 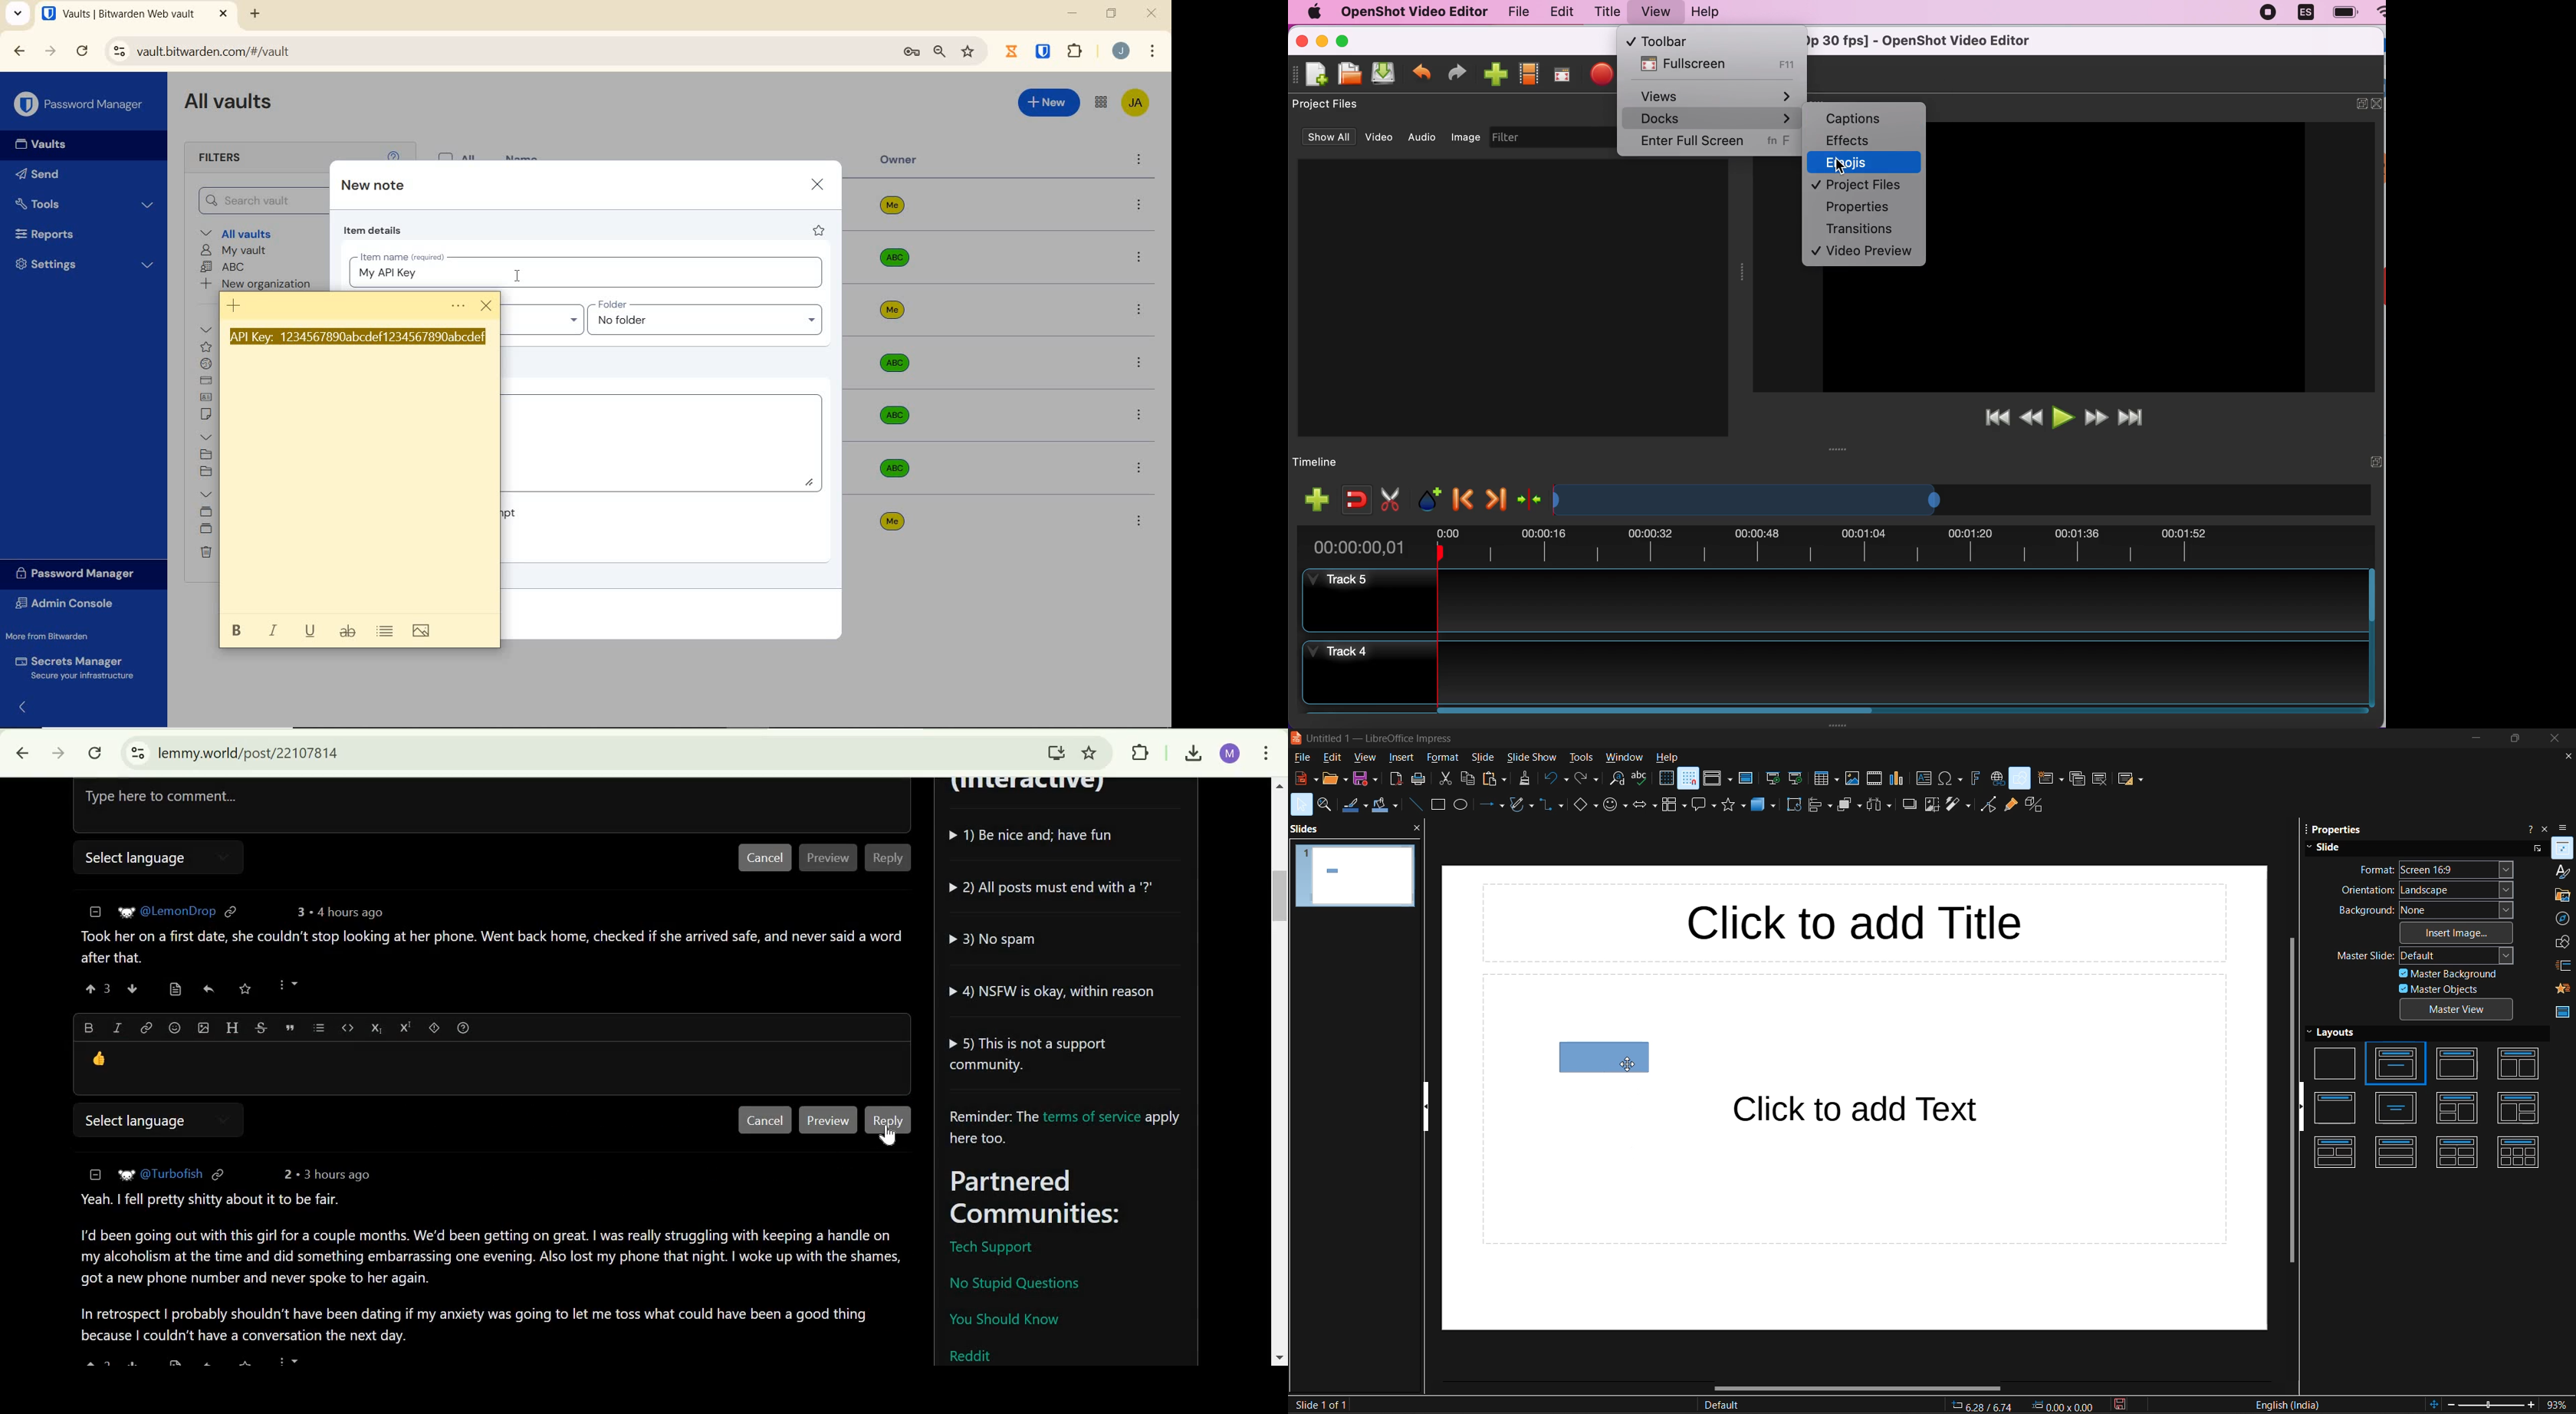 I want to click on collapse, so click(x=93, y=912).